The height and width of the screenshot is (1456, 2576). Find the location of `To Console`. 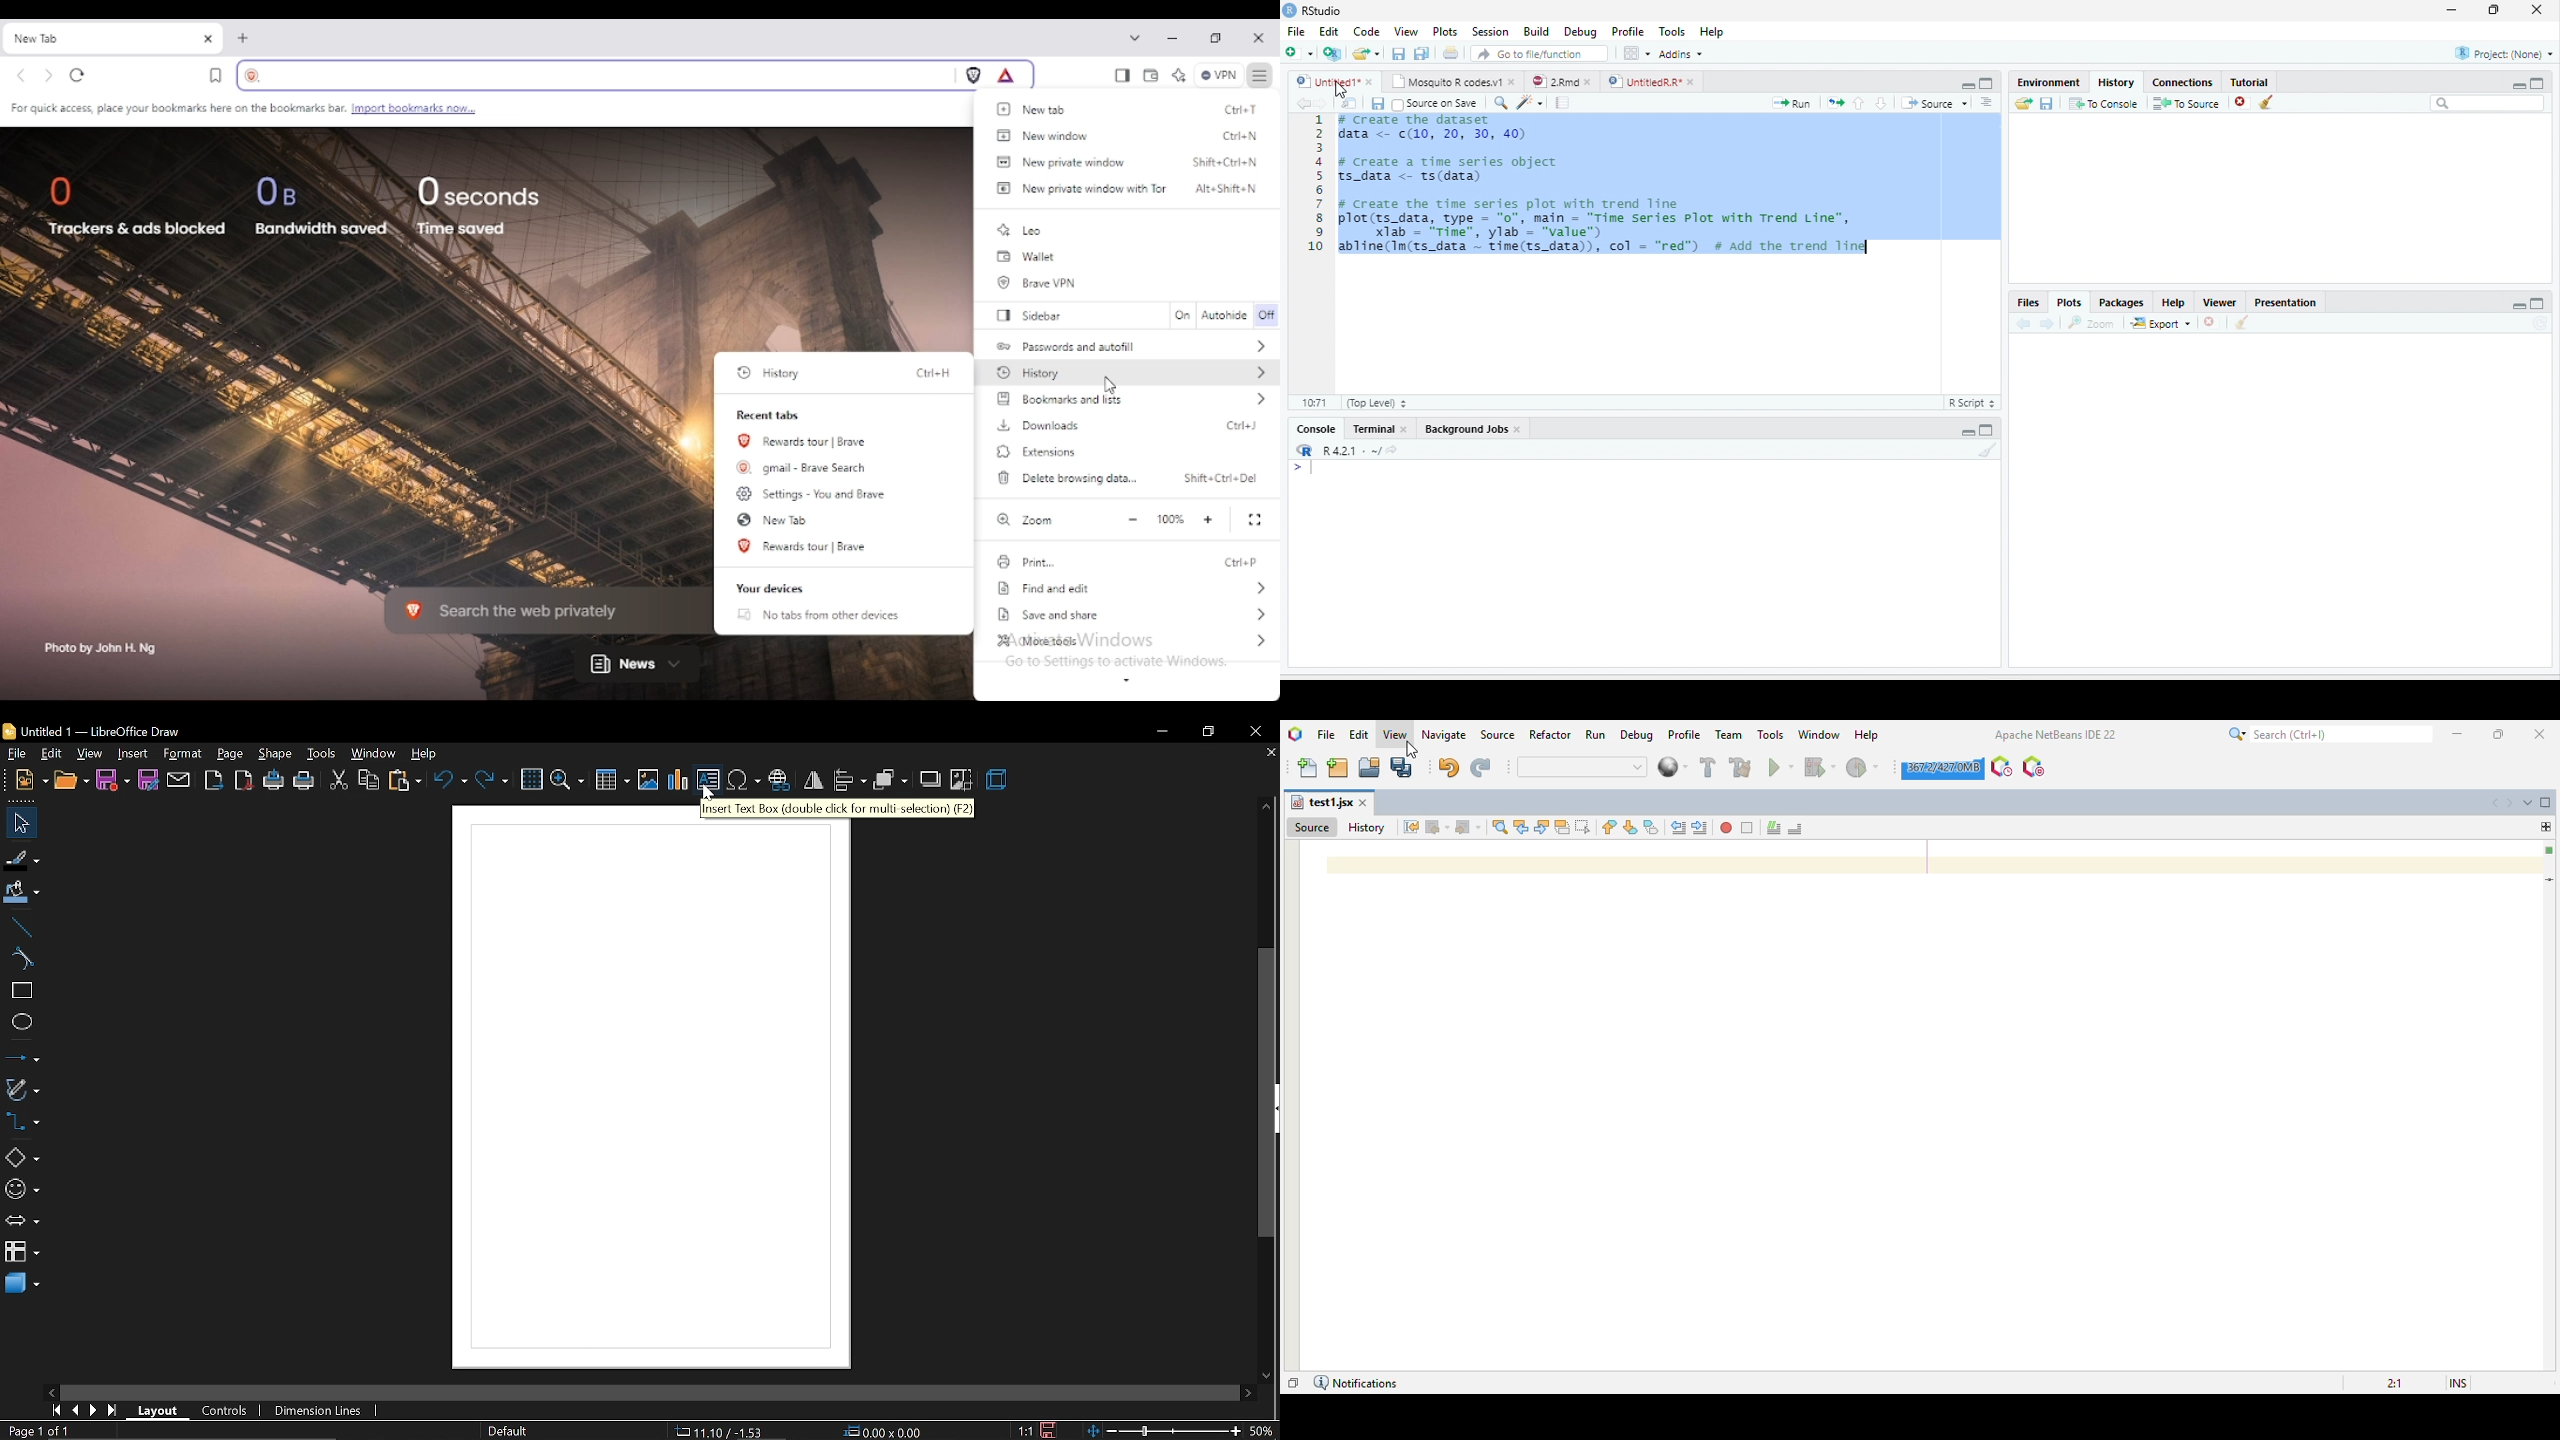

To Console is located at coordinates (2103, 103).